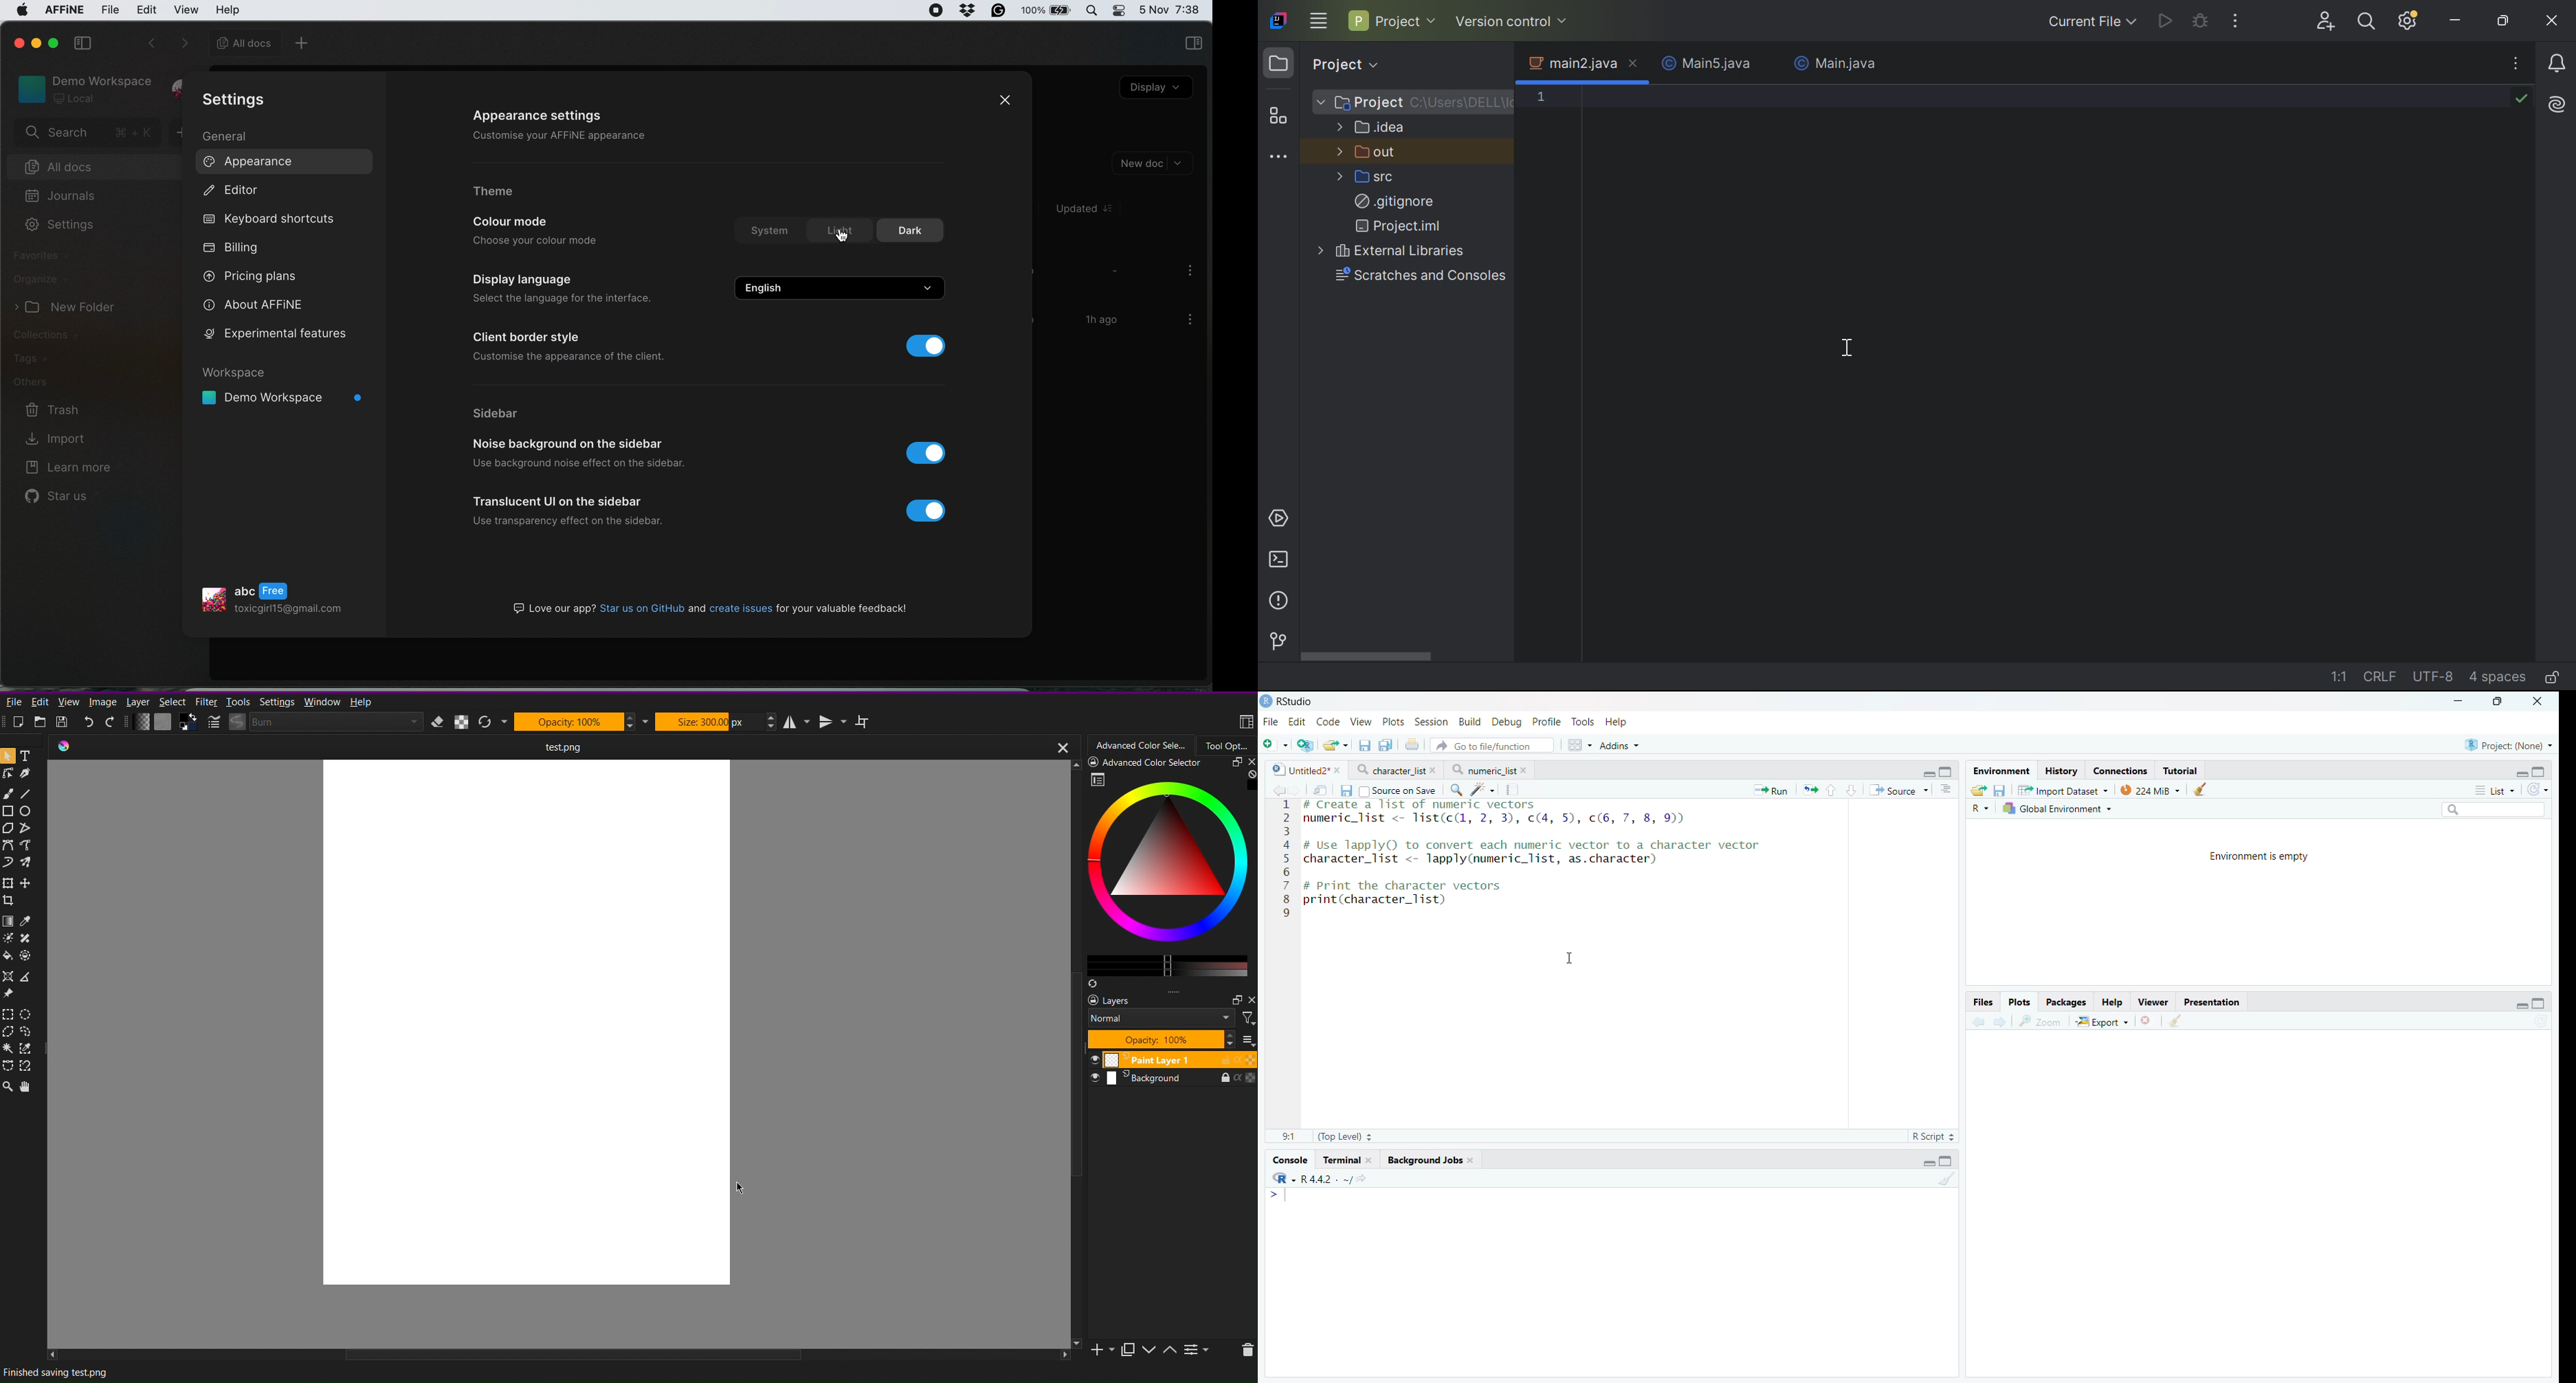 This screenshot has height=1400, width=2576. Describe the element at coordinates (2205, 790) in the screenshot. I see `Clear` at that location.